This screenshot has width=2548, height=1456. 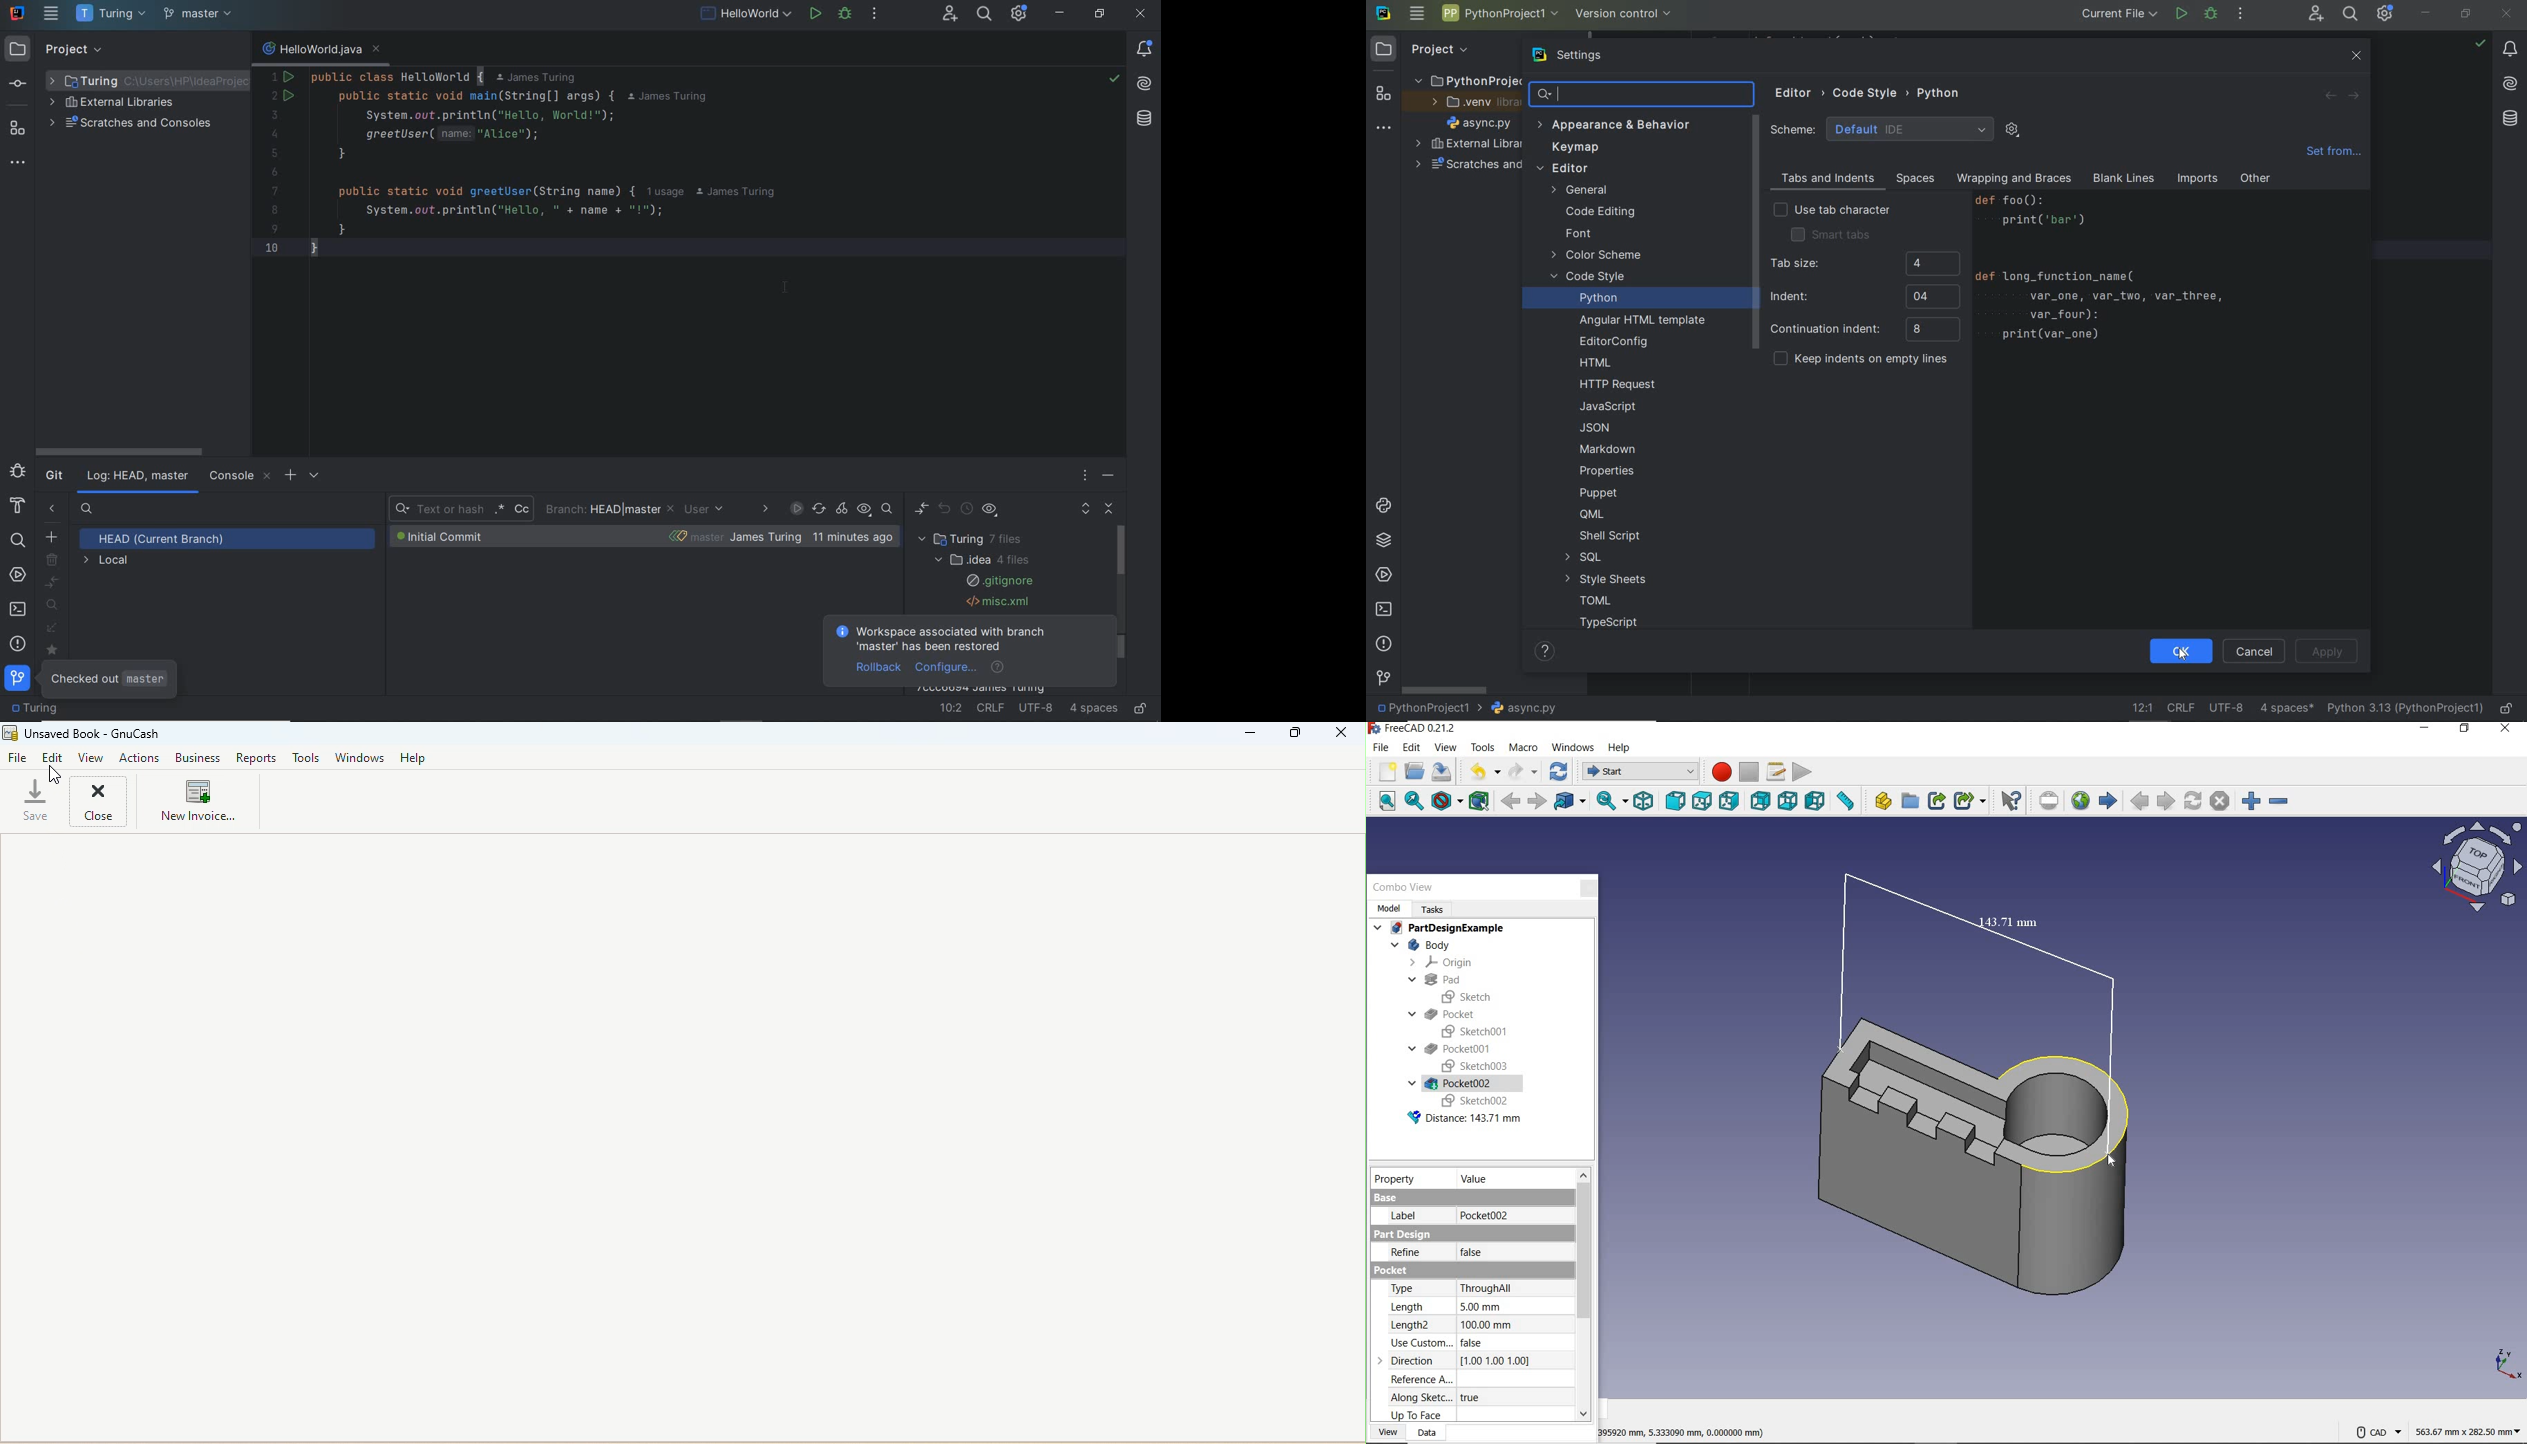 What do you see at coordinates (1469, 997) in the screenshot?
I see `SKETCH` at bounding box center [1469, 997].